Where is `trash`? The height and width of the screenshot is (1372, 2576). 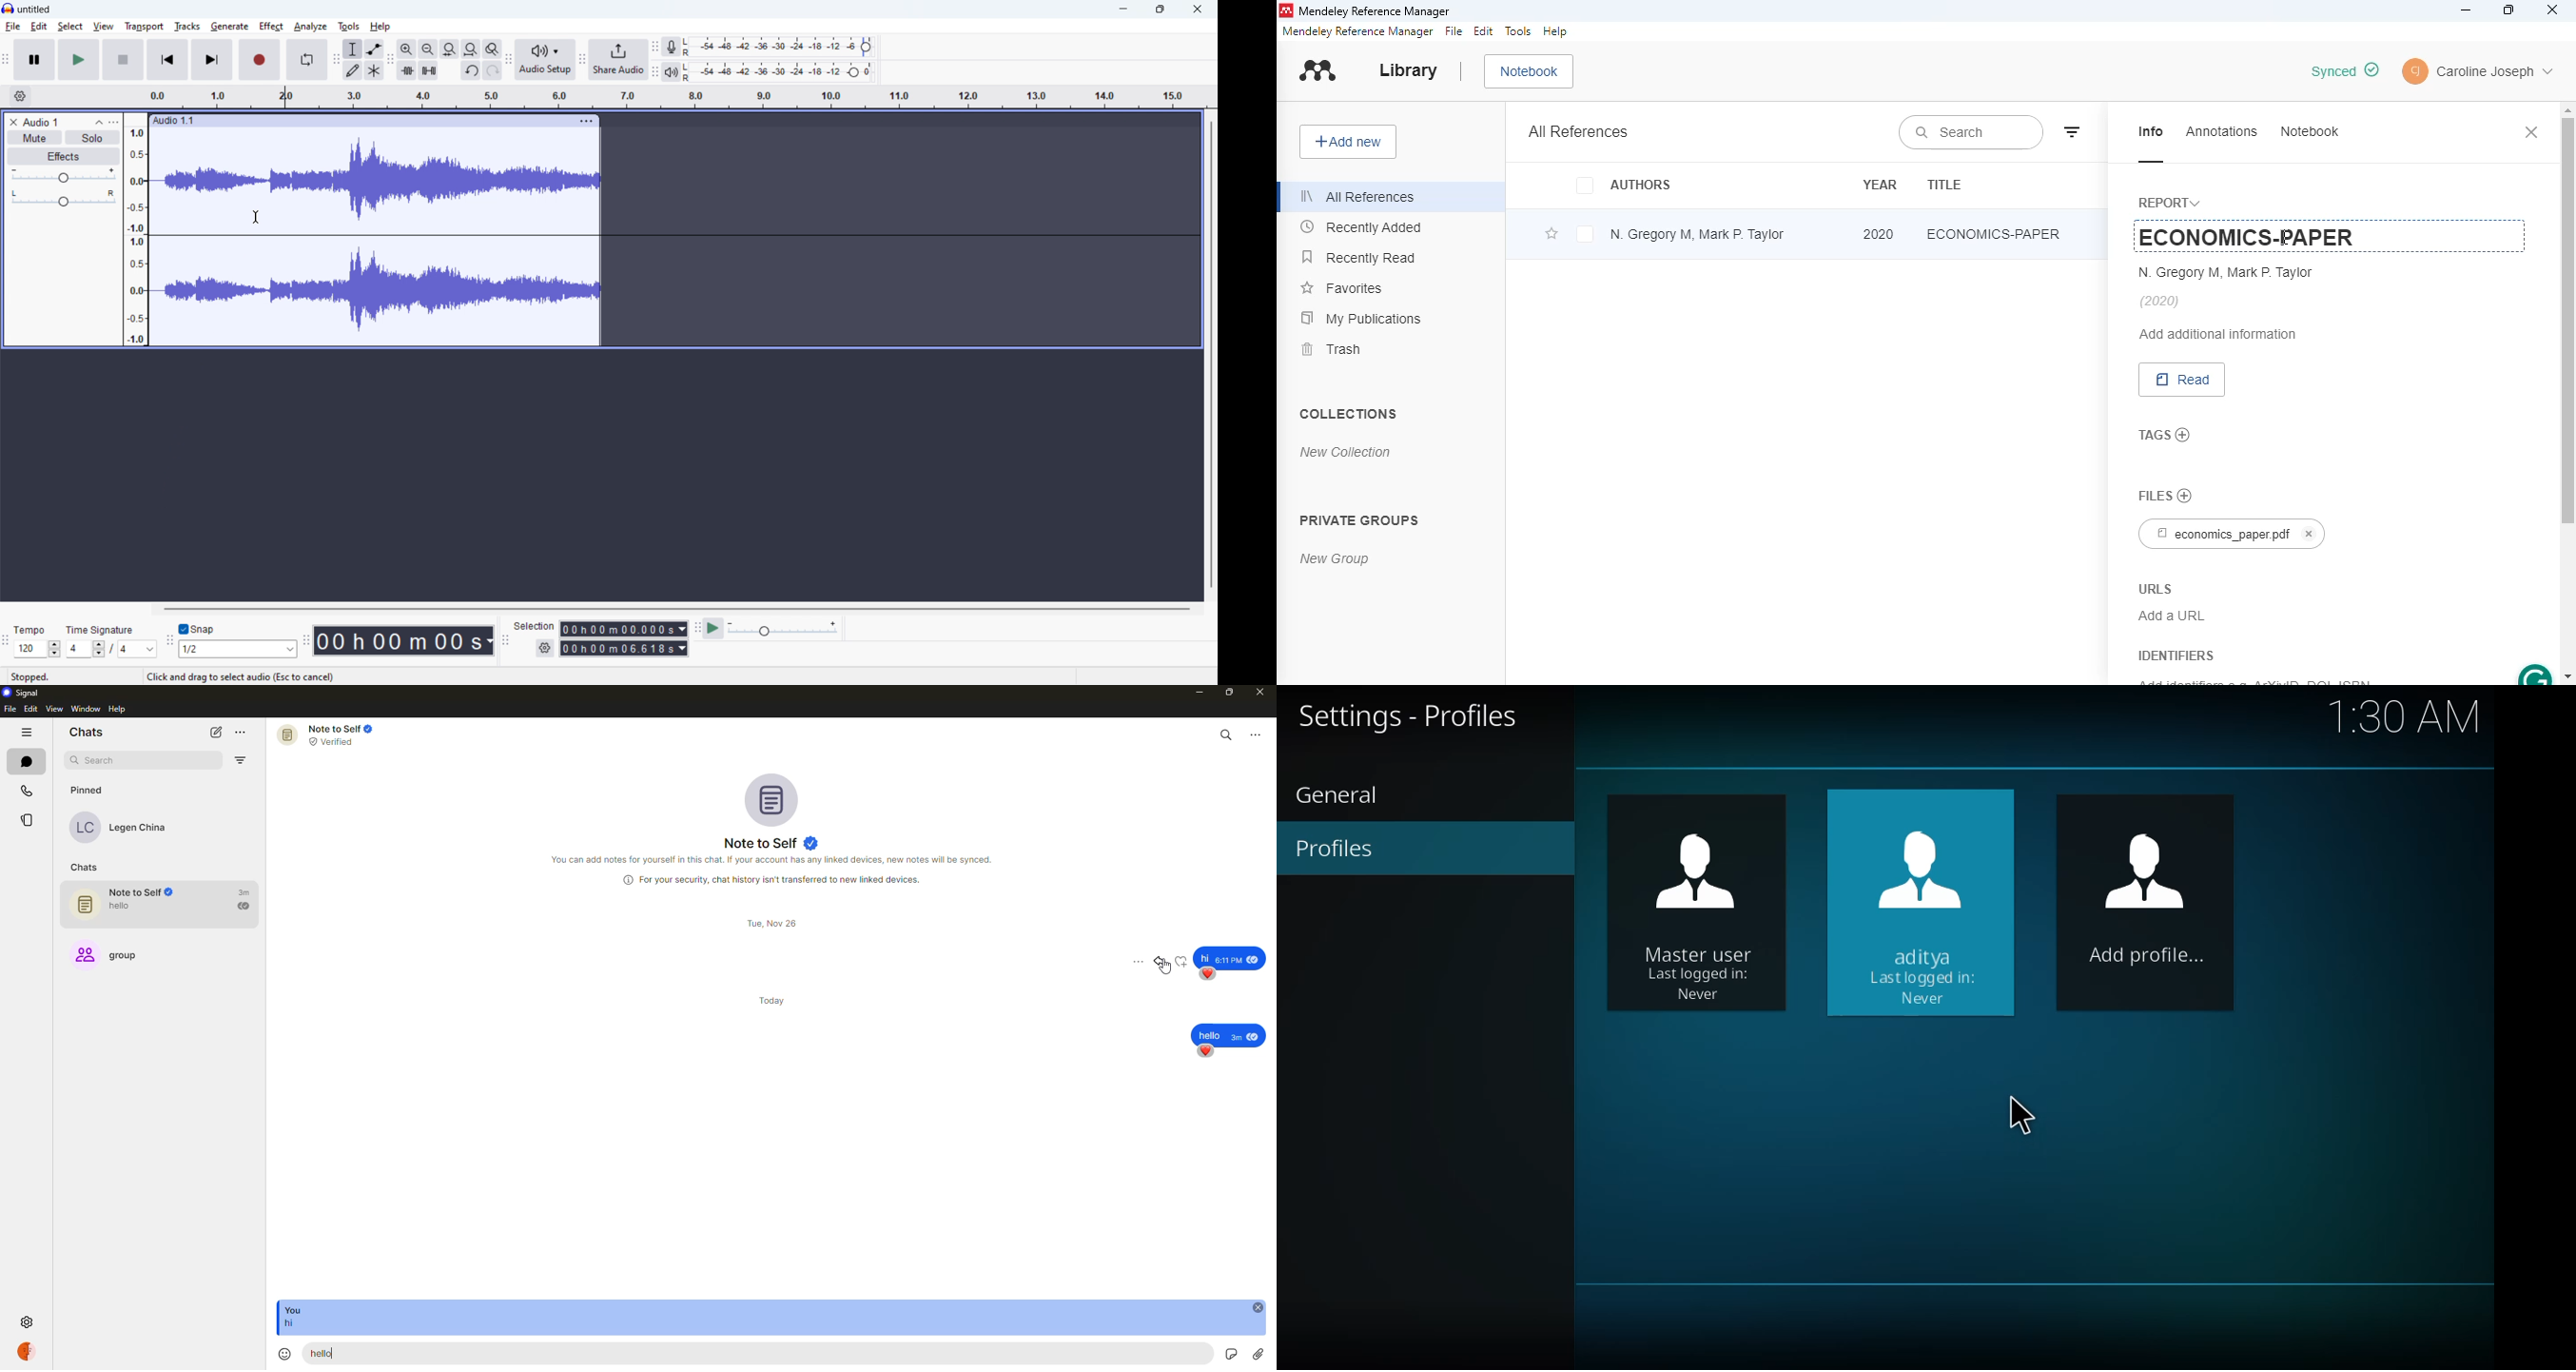
trash is located at coordinates (1331, 349).